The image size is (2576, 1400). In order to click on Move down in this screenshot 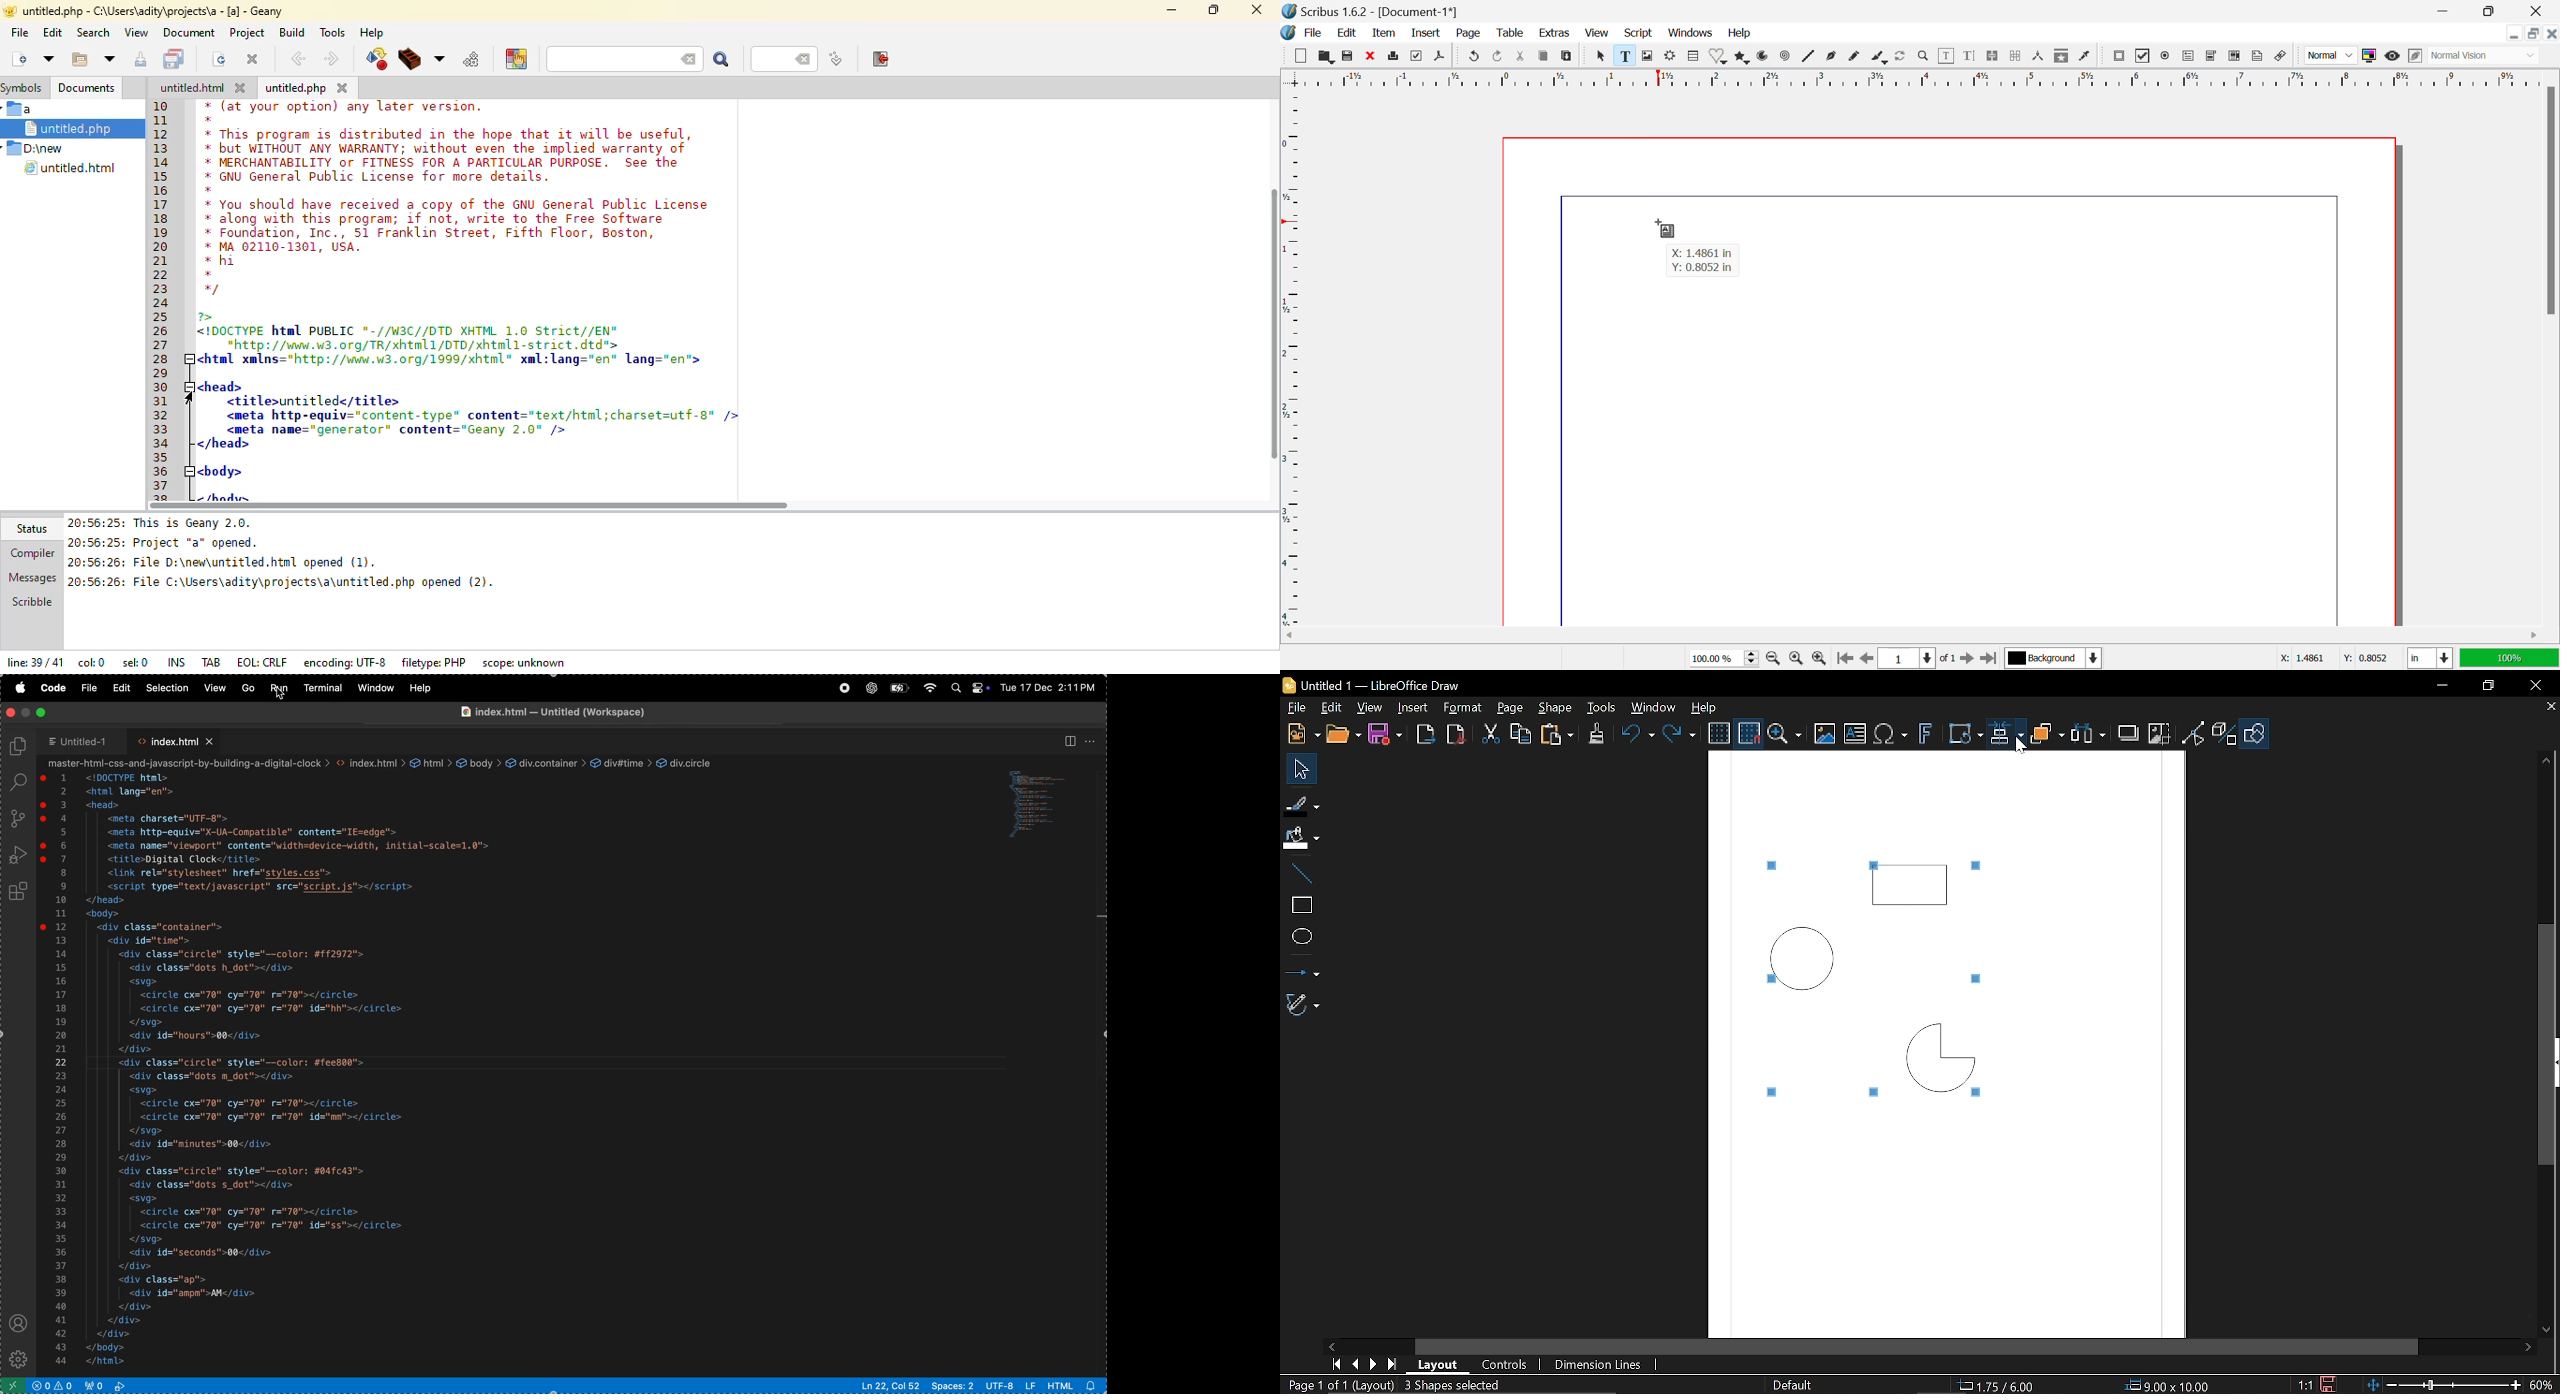, I will do `click(2549, 1330)`.